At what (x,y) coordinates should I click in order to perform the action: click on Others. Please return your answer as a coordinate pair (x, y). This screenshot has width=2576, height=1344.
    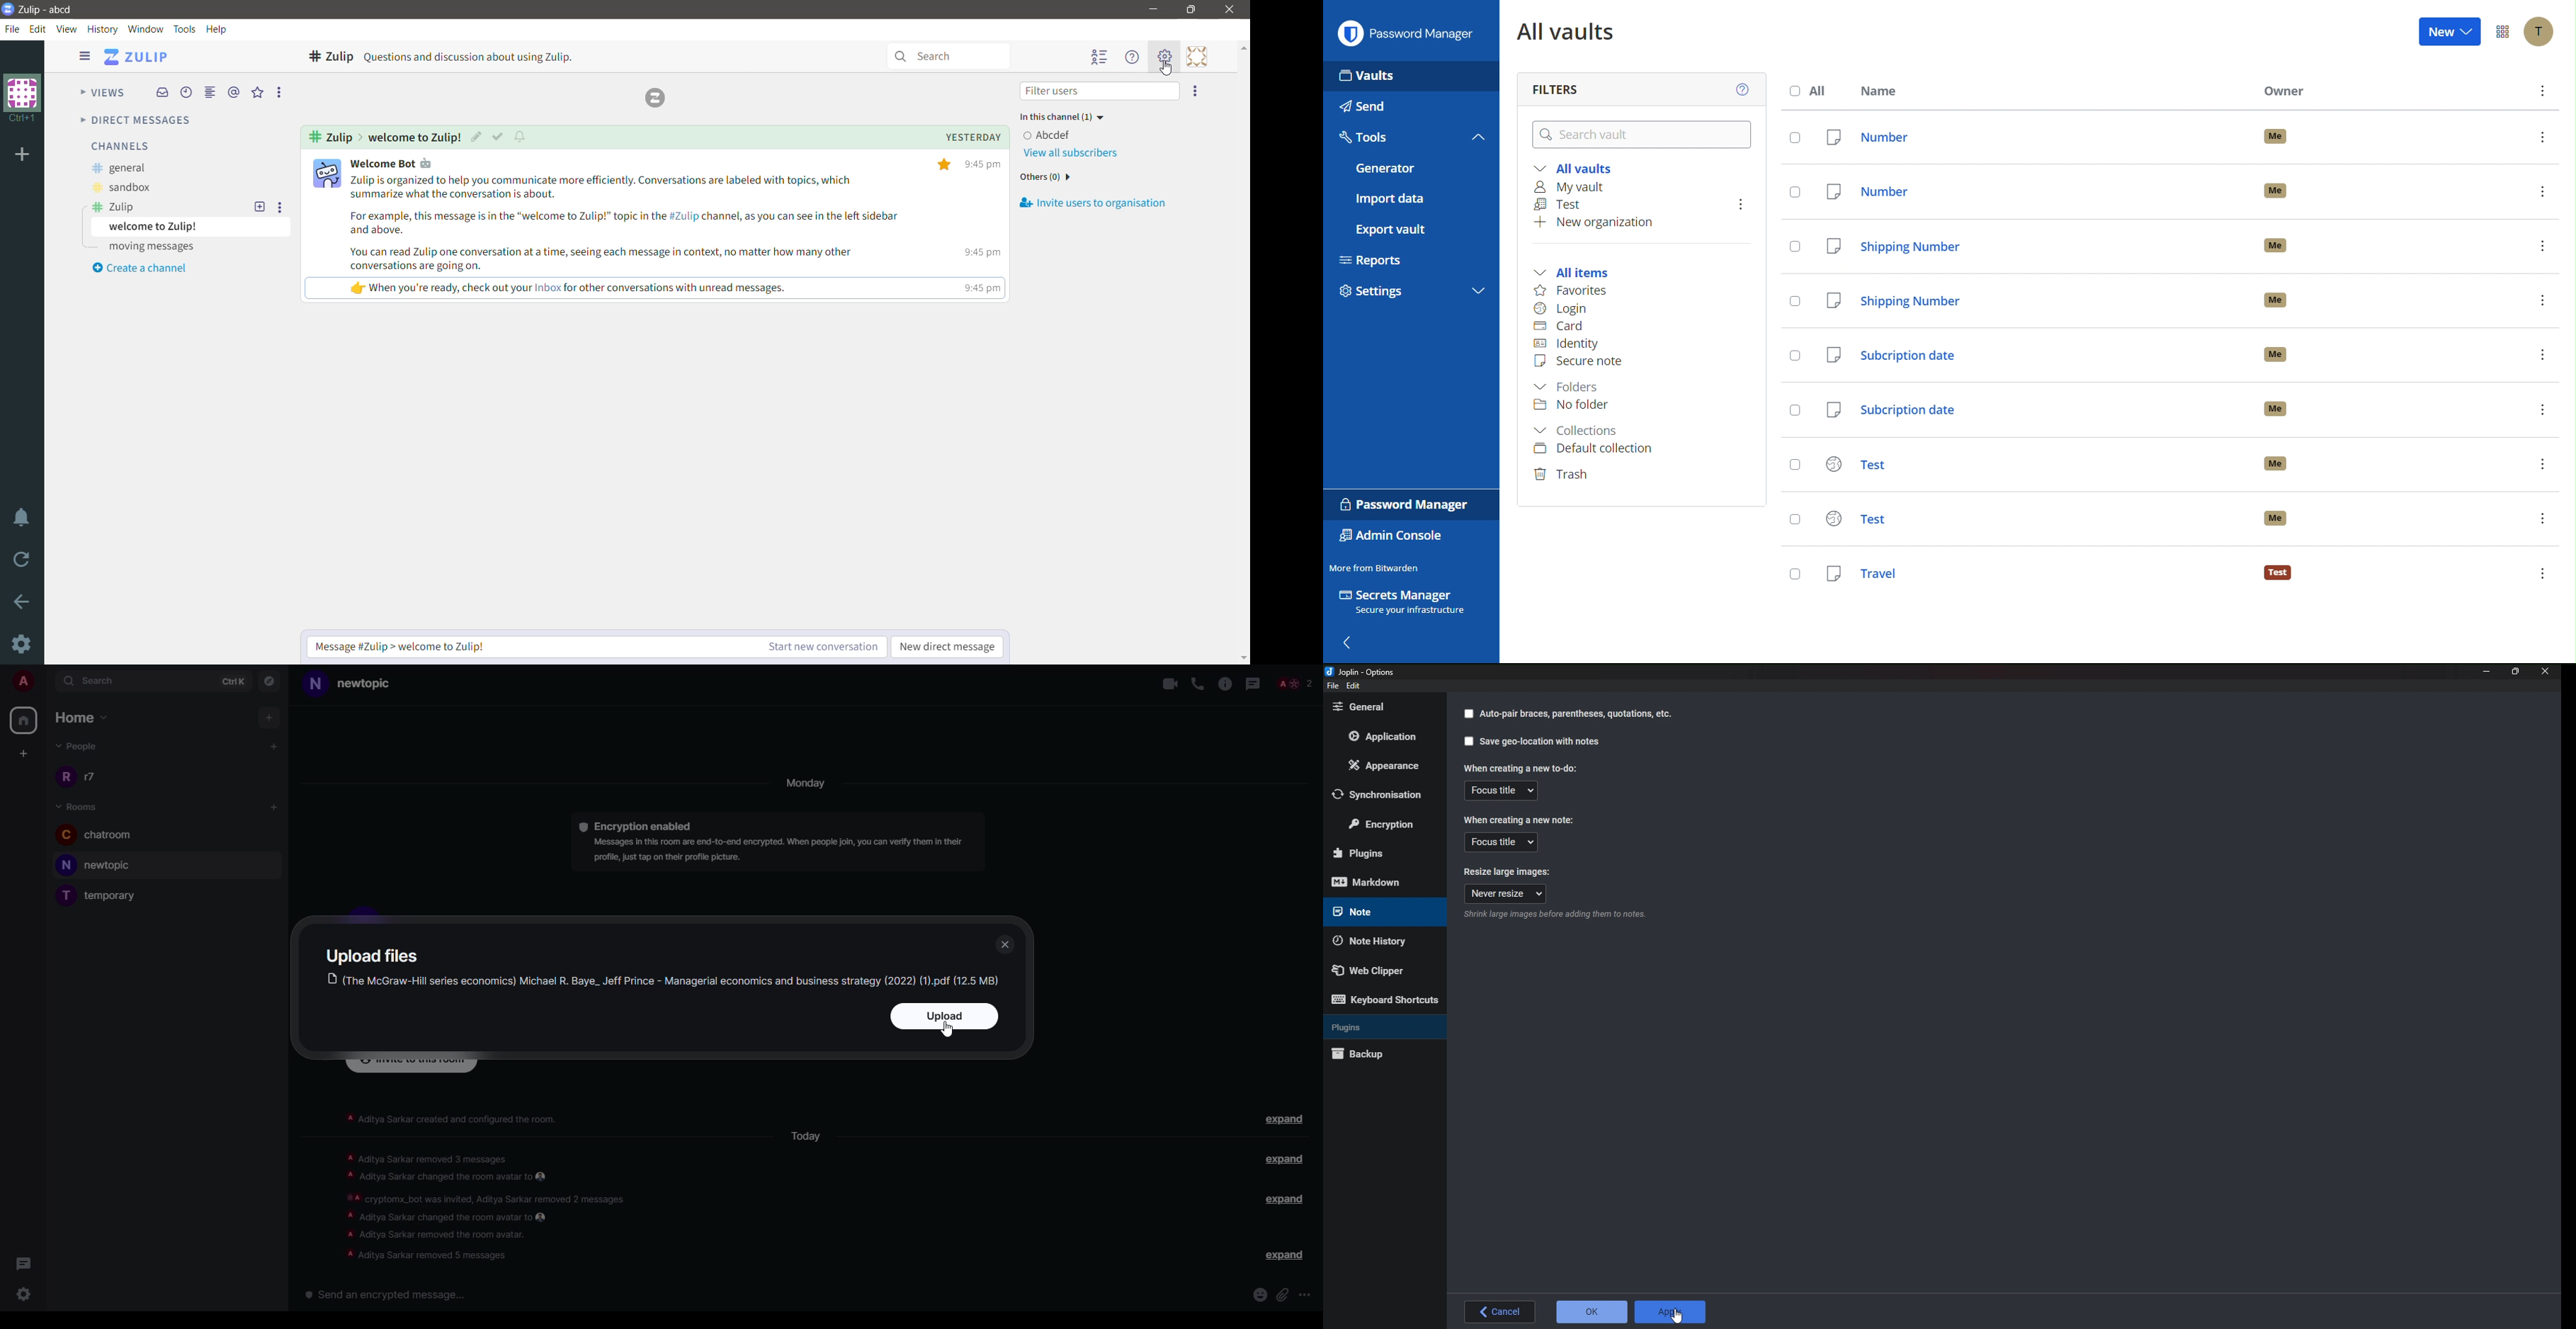
    Looking at the image, I should click on (1049, 177).